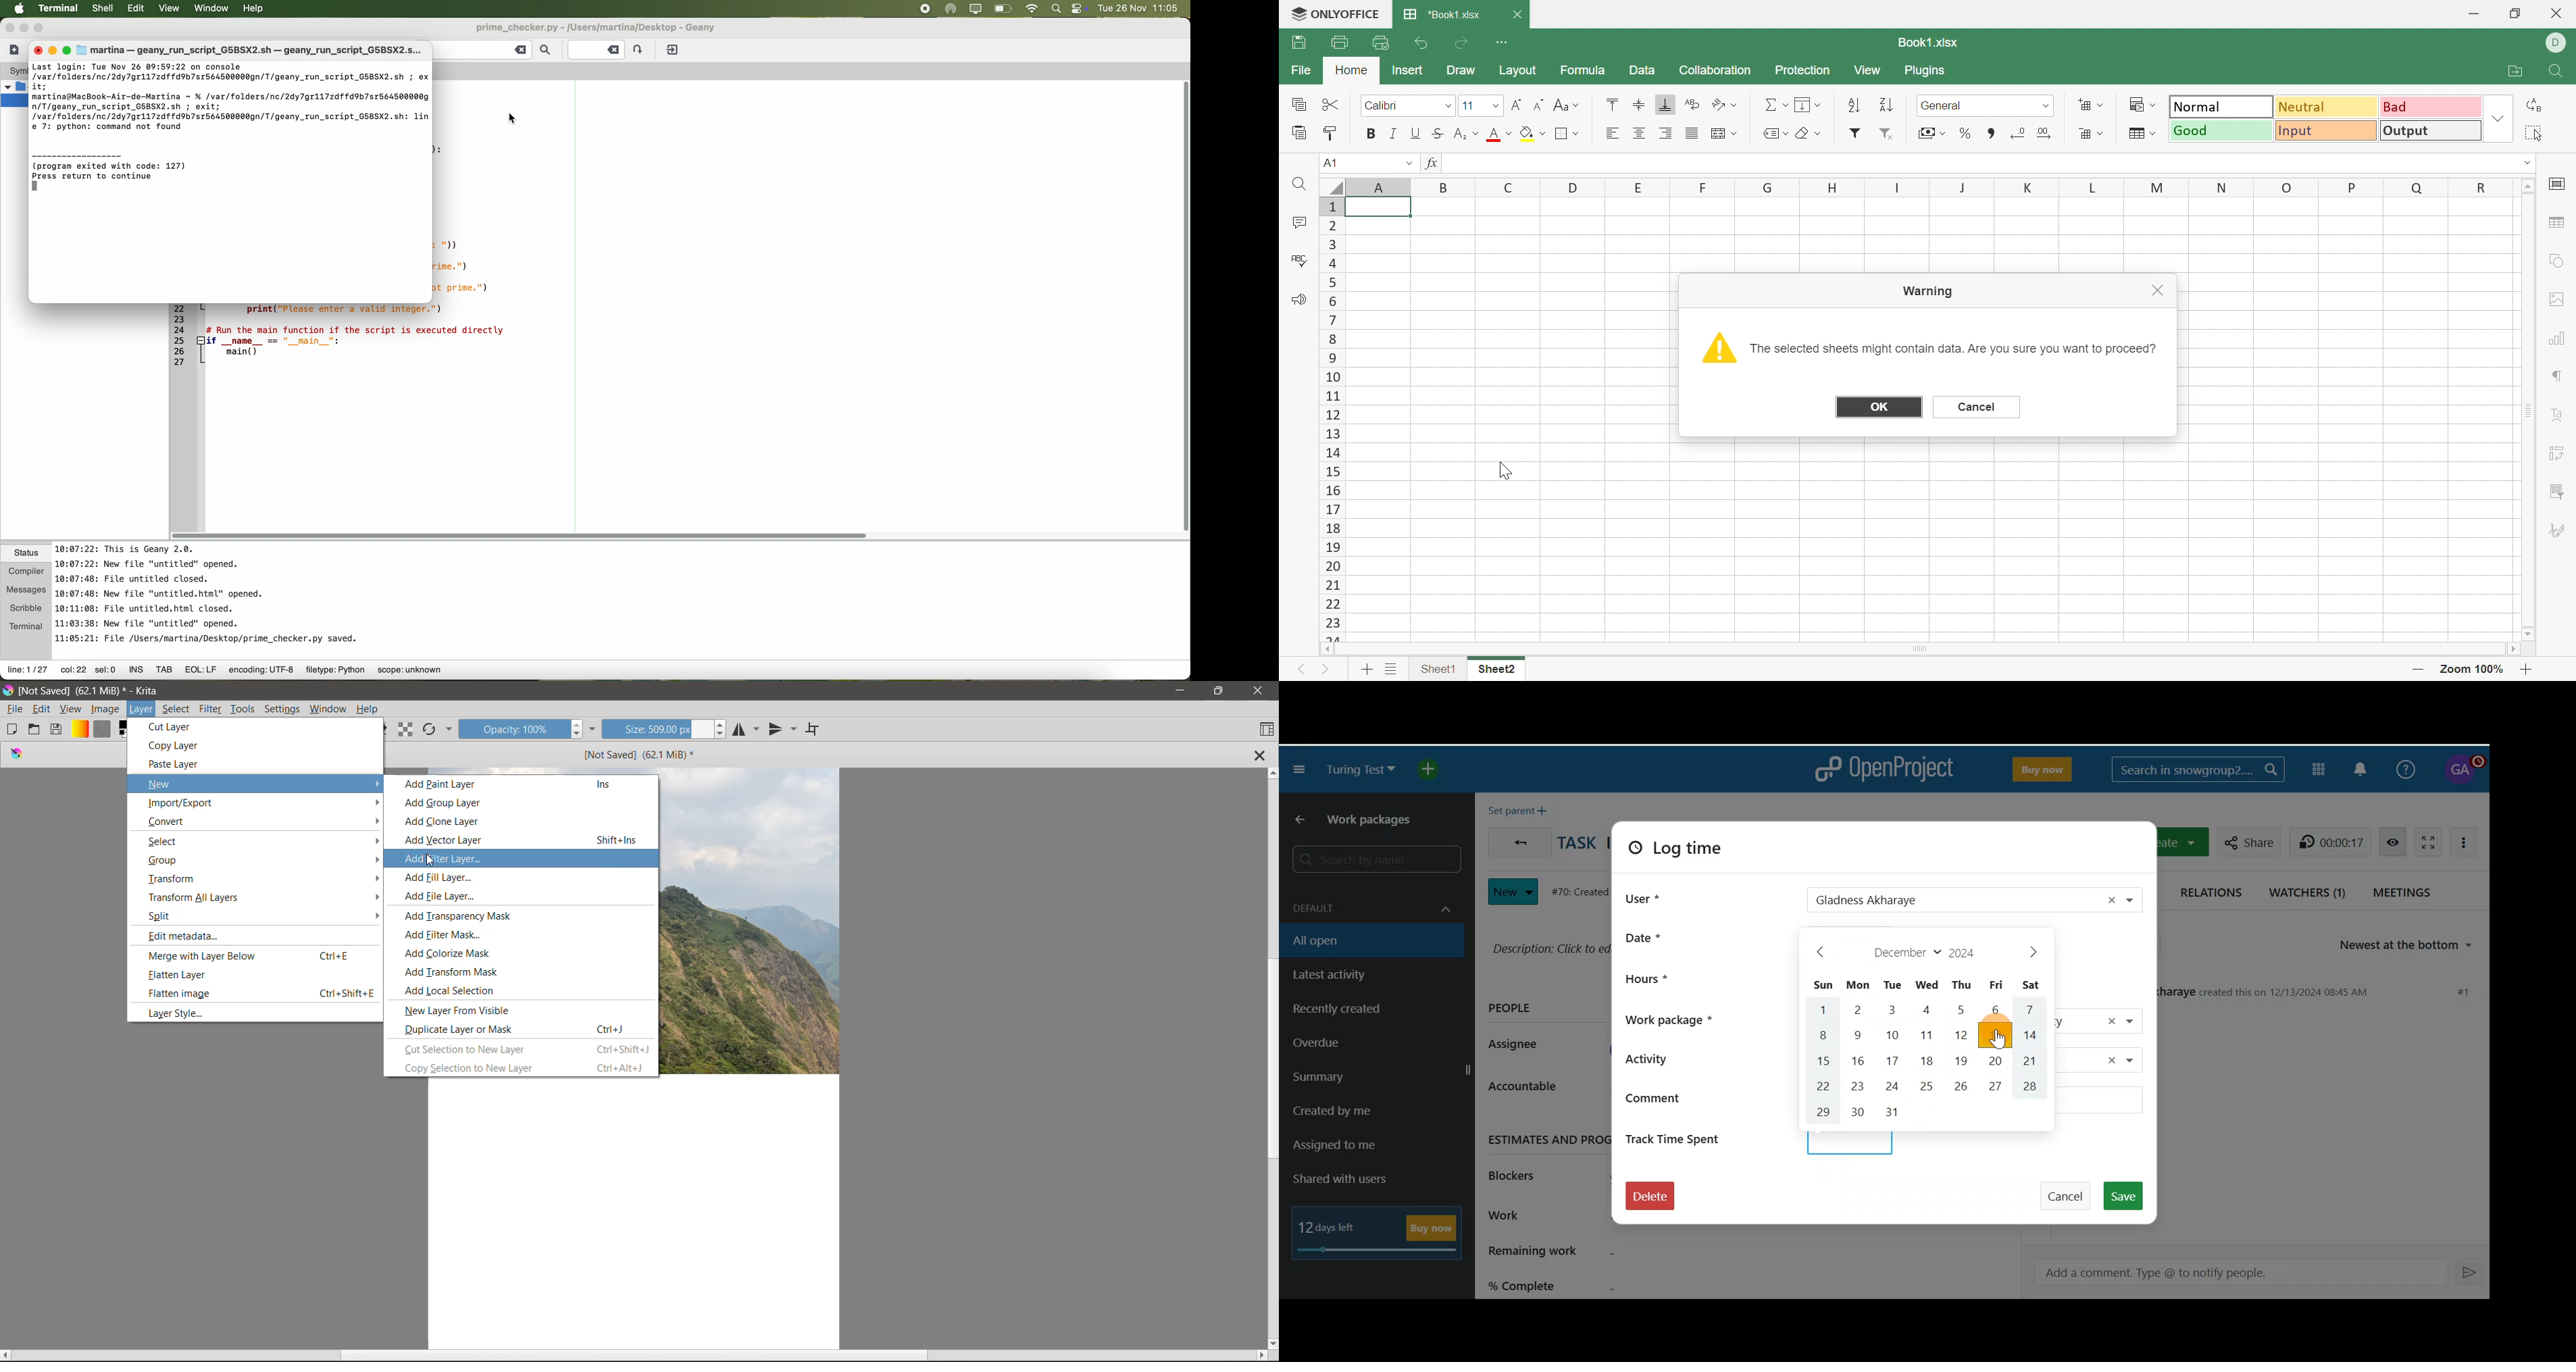 The image size is (2576, 1372). I want to click on Find, so click(2559, 70).